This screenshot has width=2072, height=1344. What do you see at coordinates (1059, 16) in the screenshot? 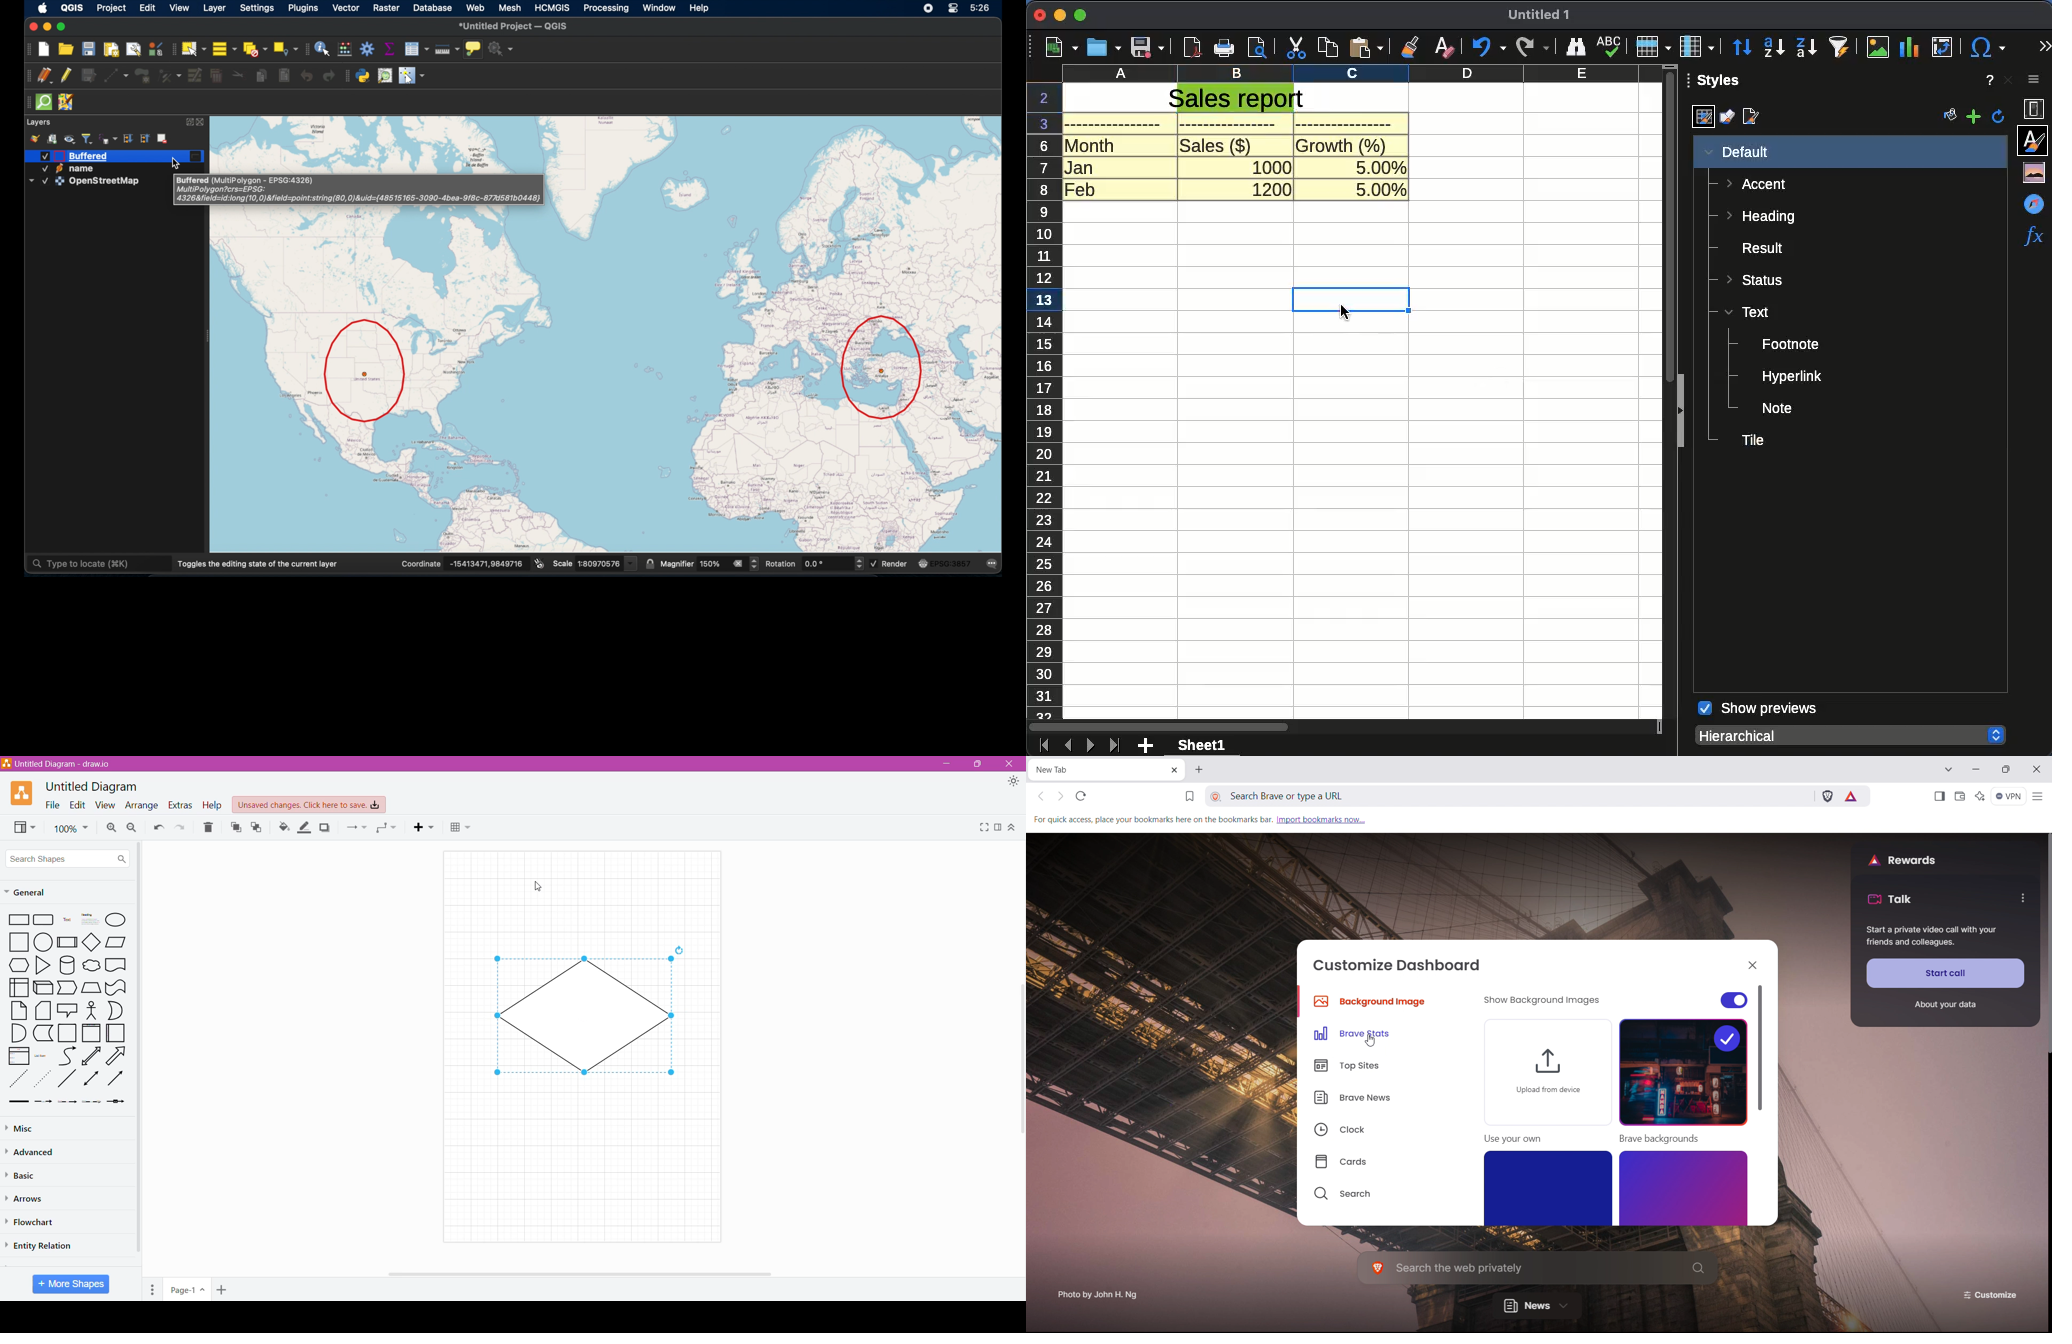
I see `minimize` at bounding box center [1059, 16].